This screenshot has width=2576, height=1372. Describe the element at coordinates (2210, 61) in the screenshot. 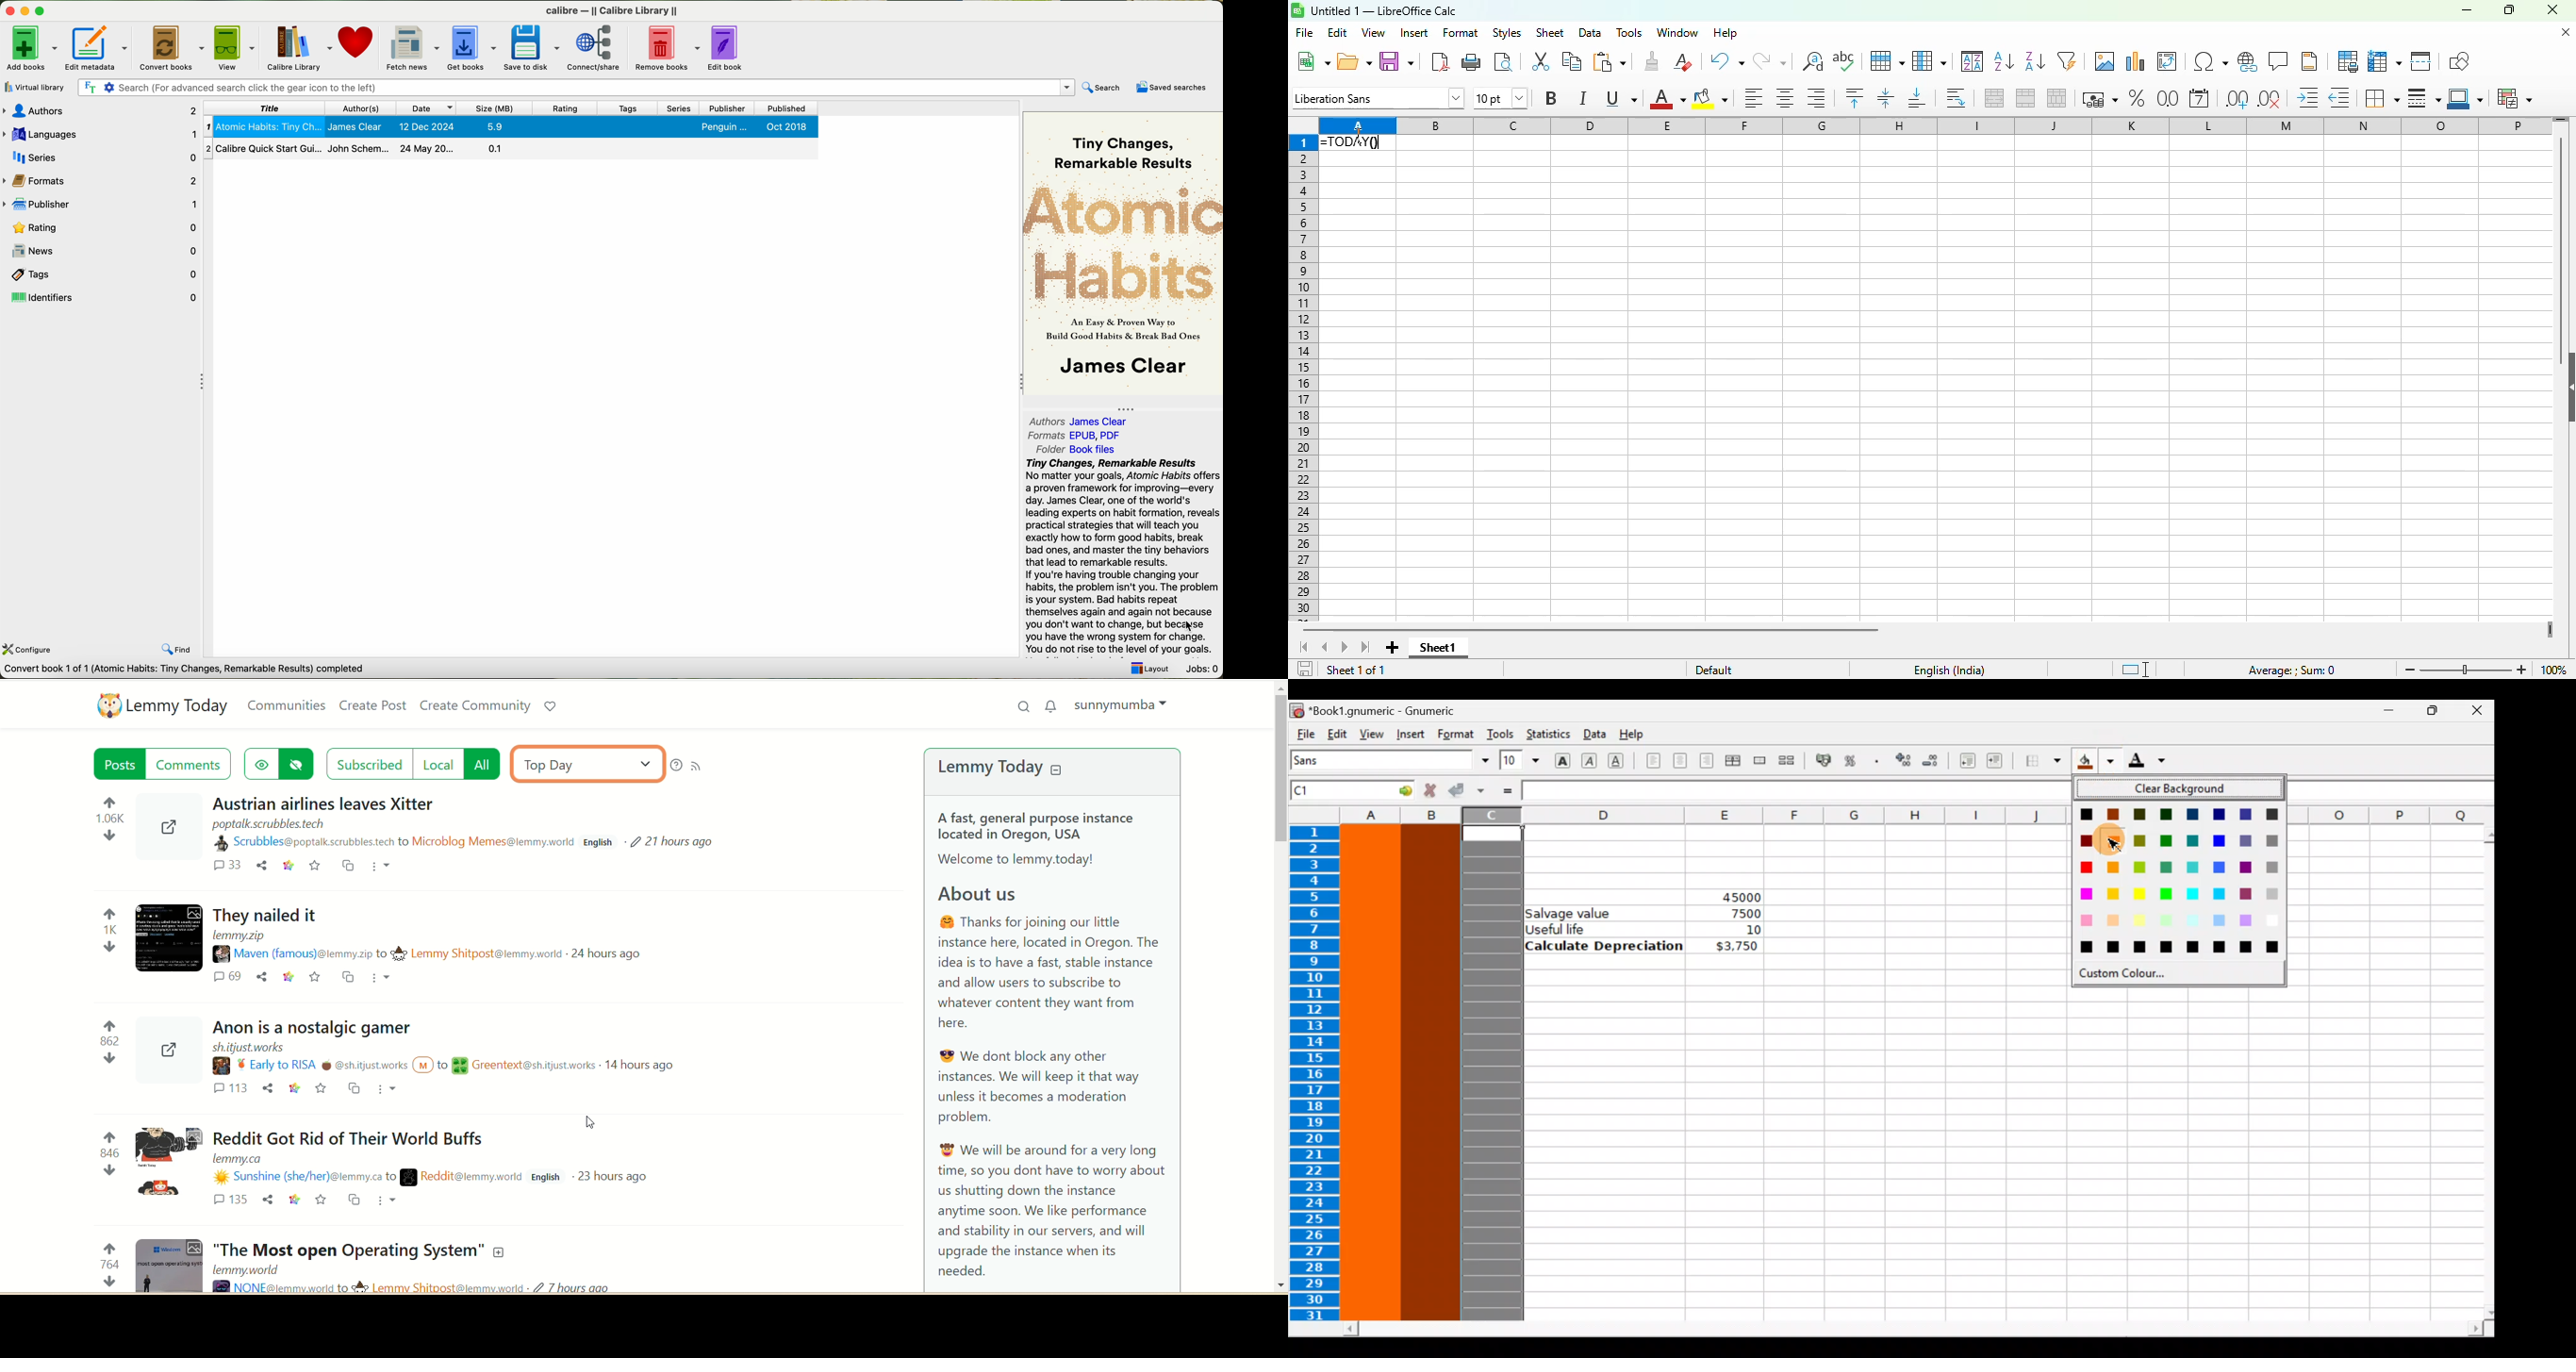

I see `insert special characters` at that location.